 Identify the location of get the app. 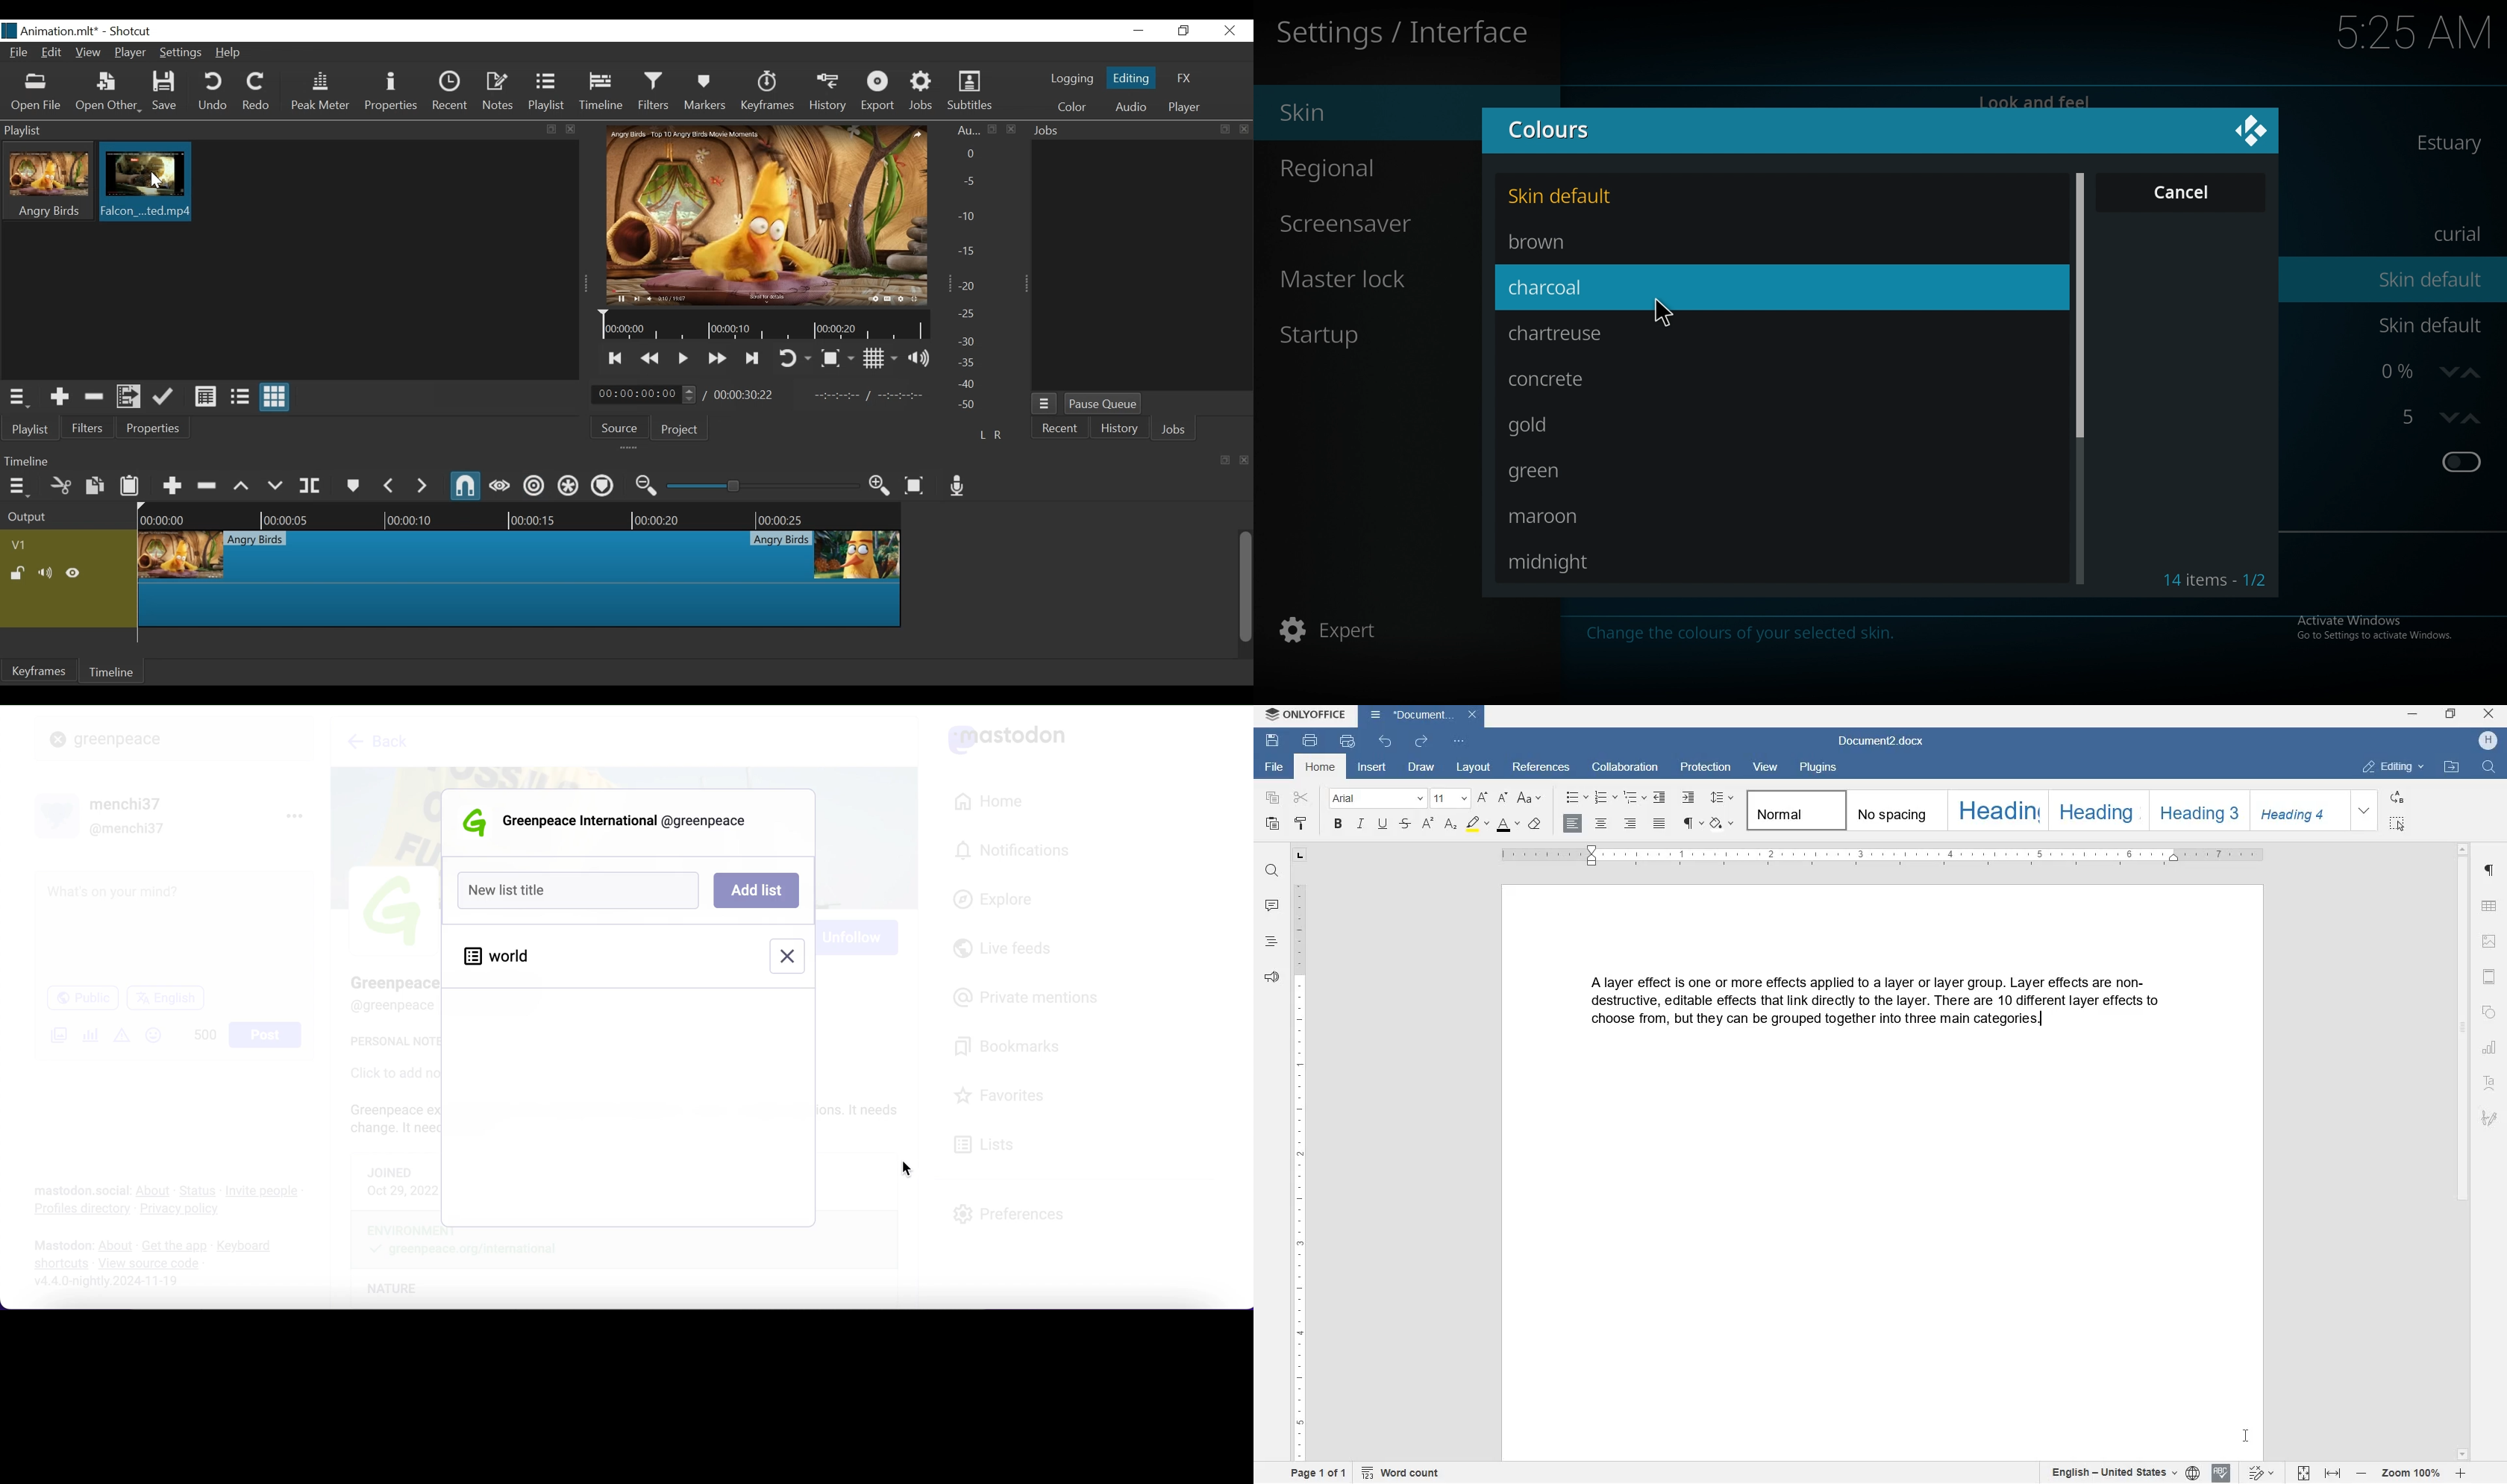
(173, 1246).